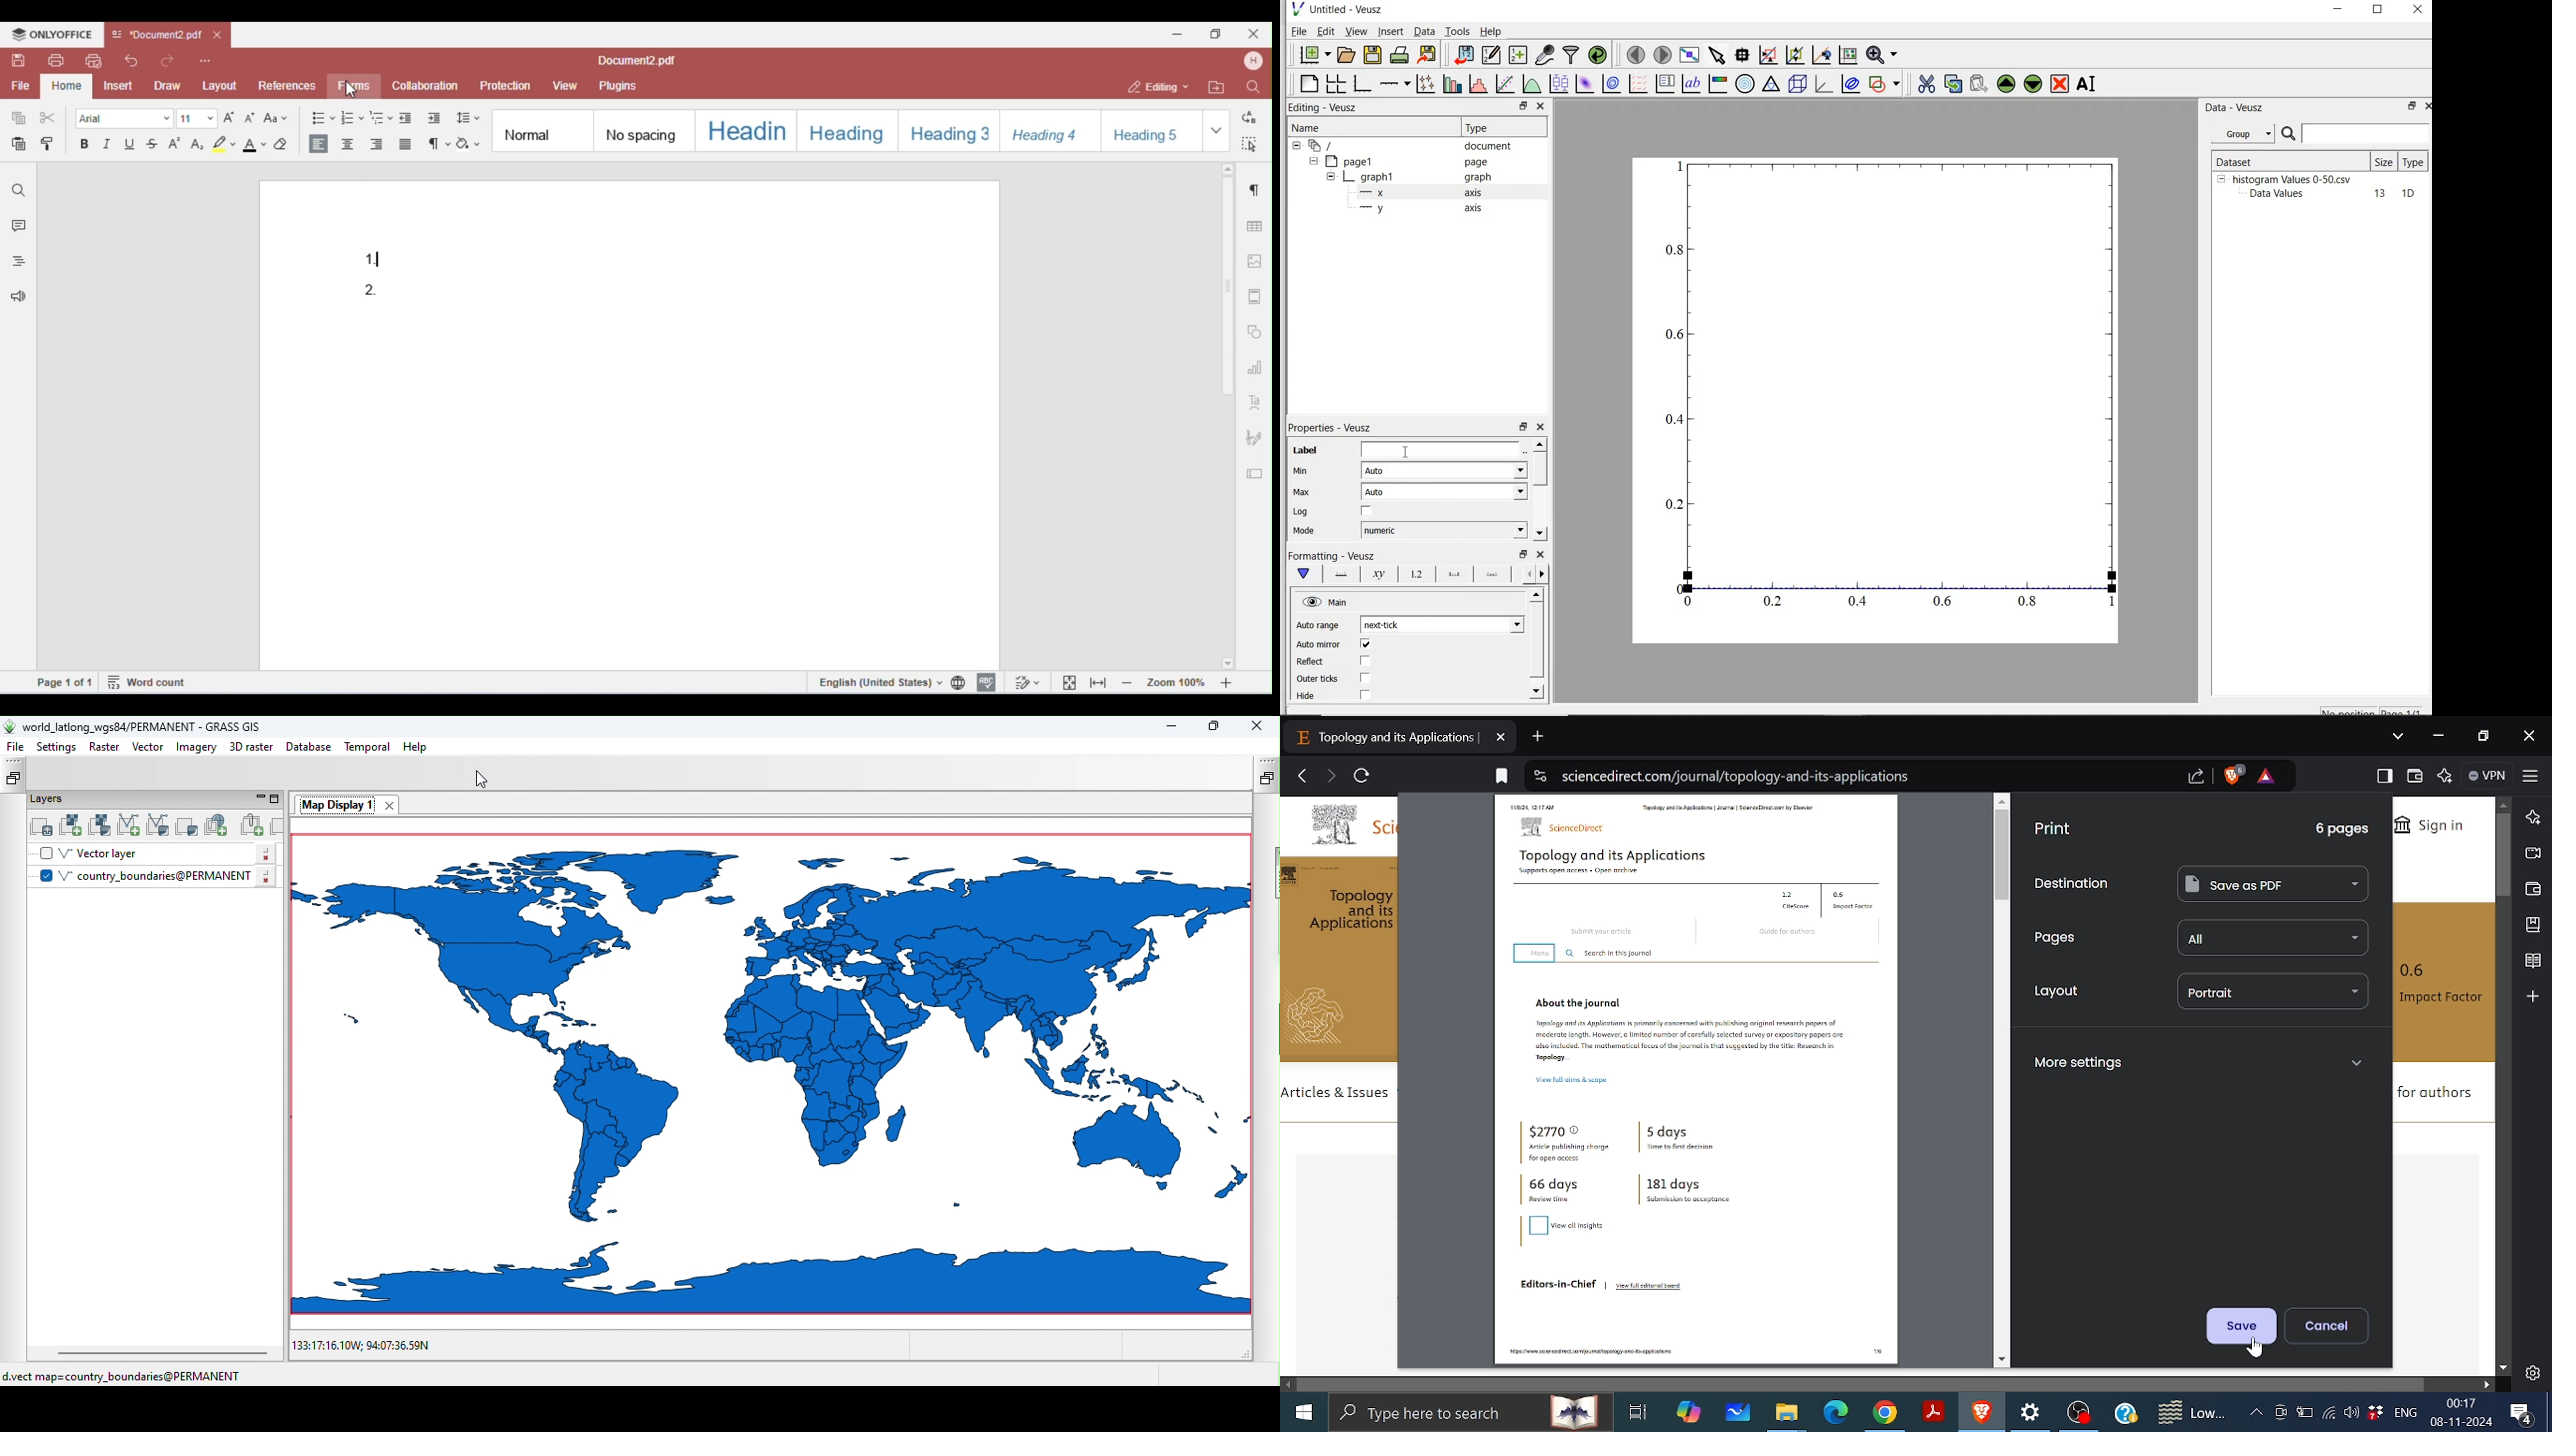 Image resolution: width=2576 pixels, height=1456 pixels. I want to click on axis, so click(1478, 209).